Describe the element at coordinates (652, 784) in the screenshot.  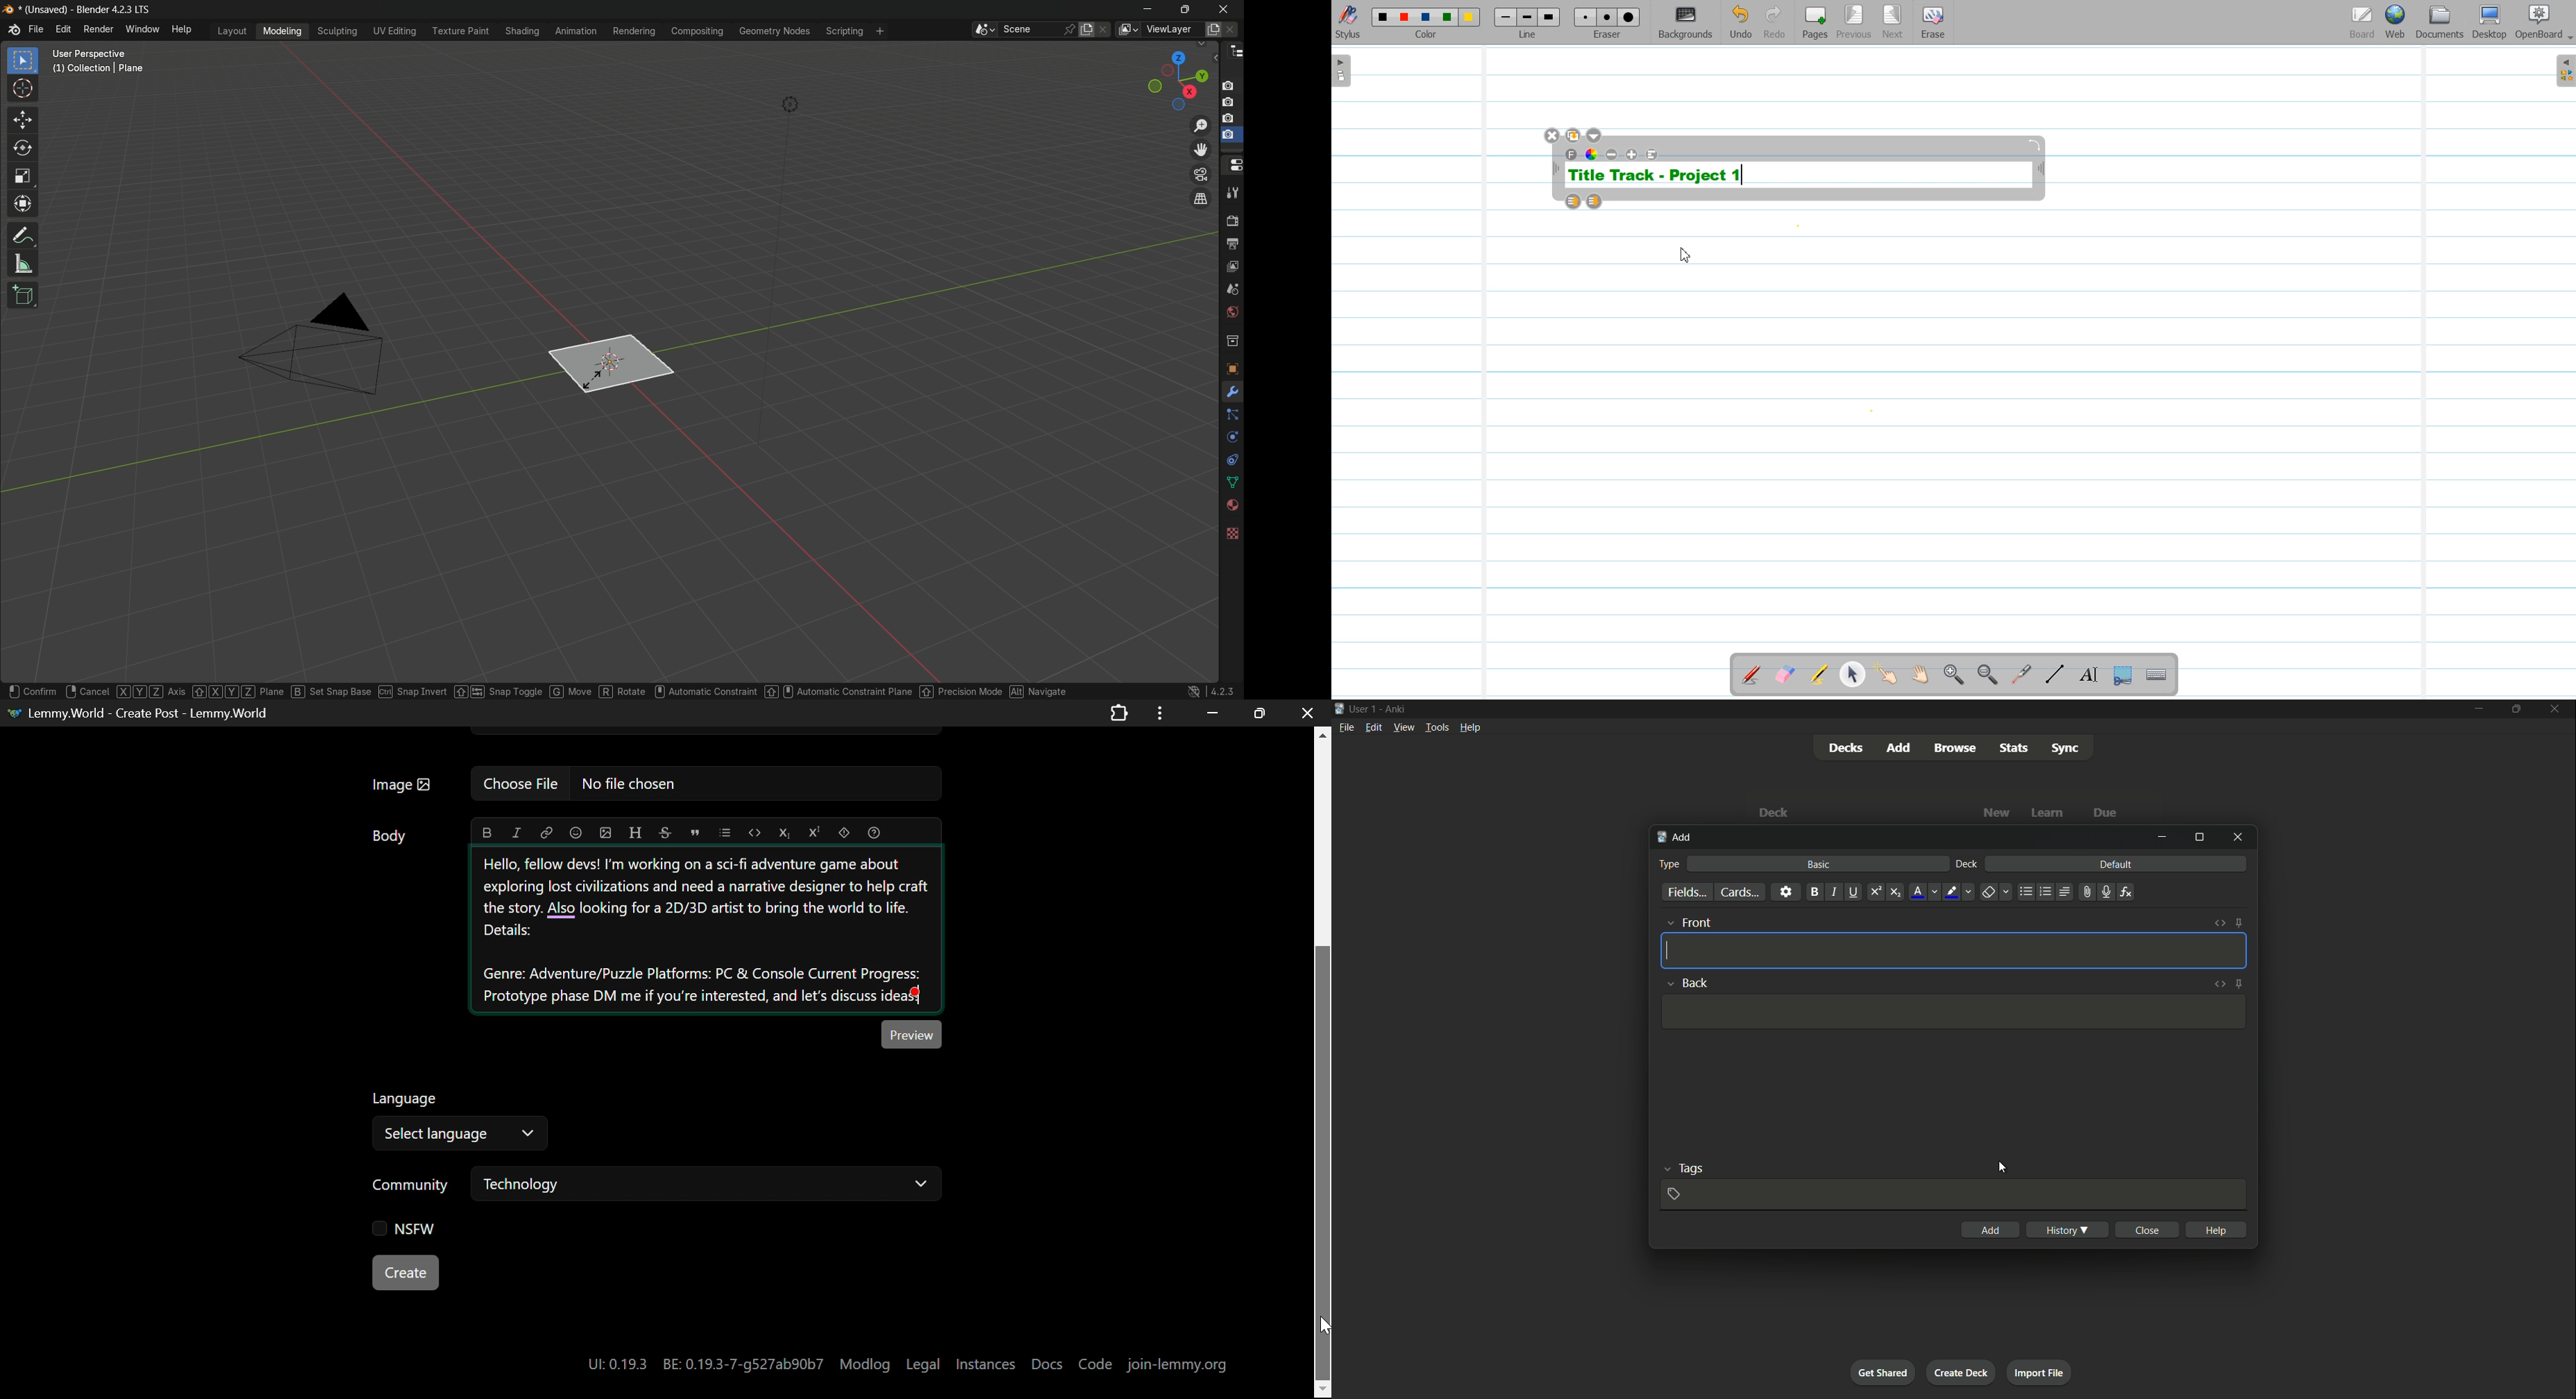
I see `Image: No file chosen` at that location.